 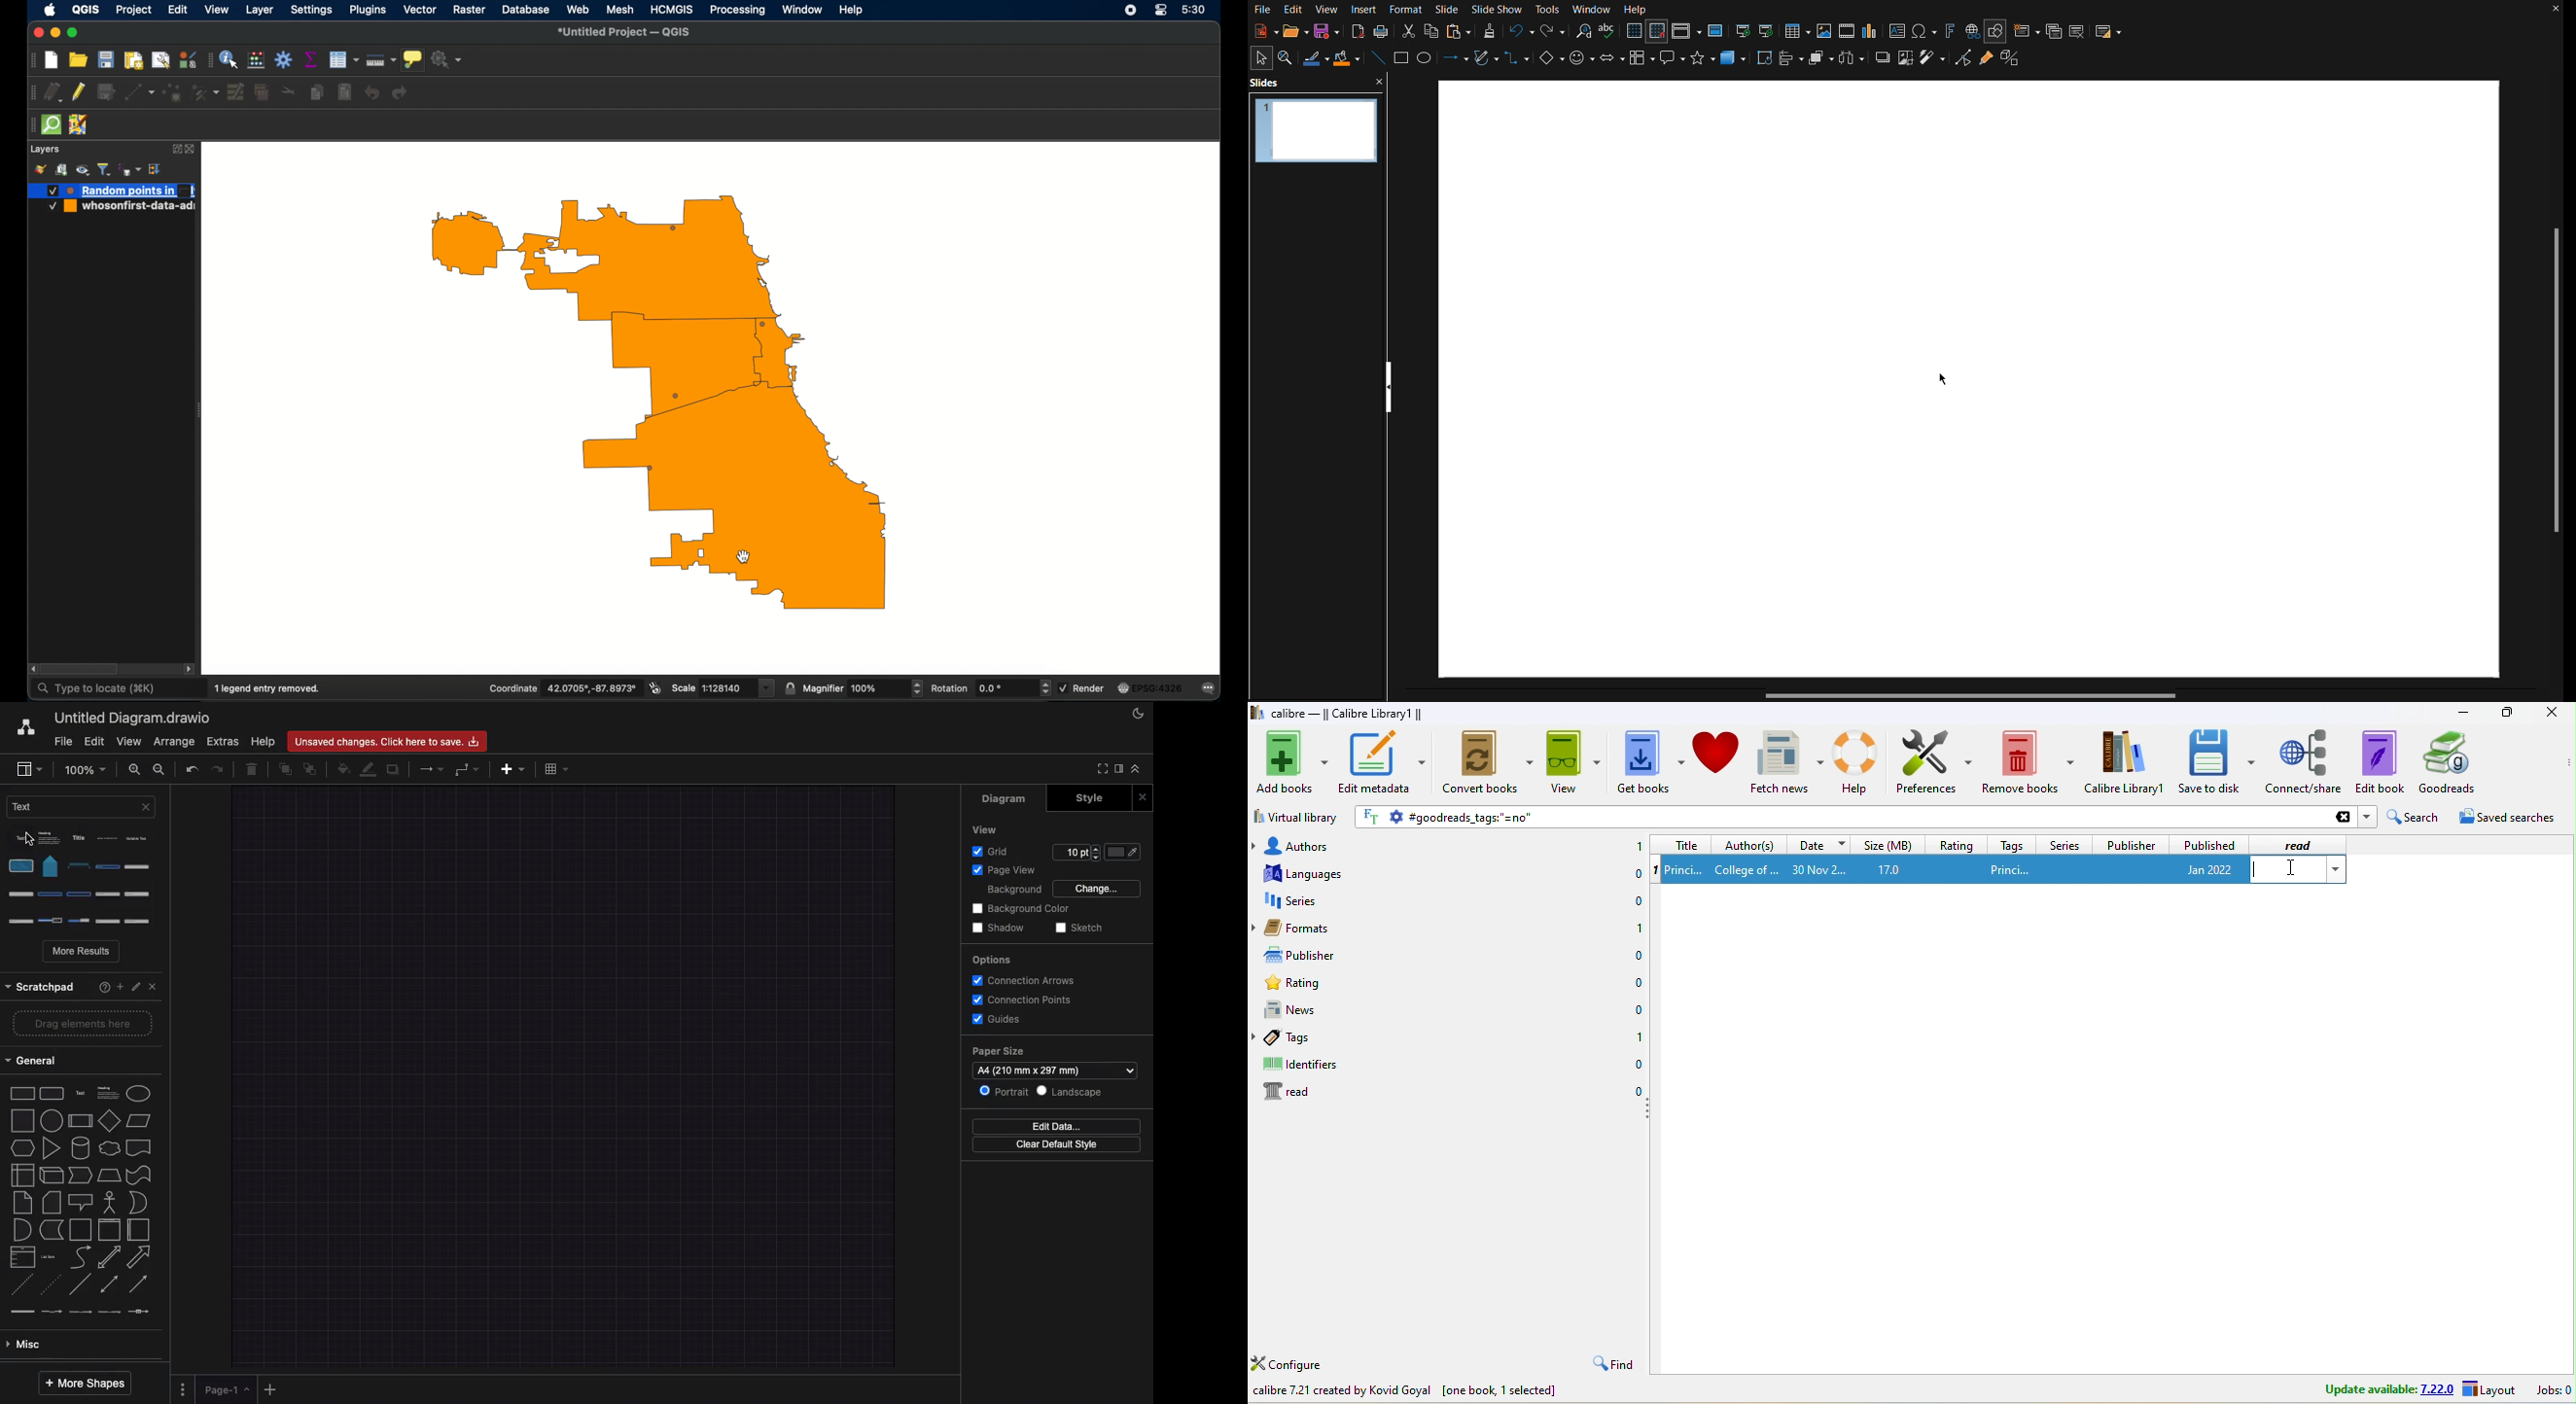 What do you see at coordinates (2556, 11) in the screenshot?
I see `Close` at bounding box center [2556, 11].